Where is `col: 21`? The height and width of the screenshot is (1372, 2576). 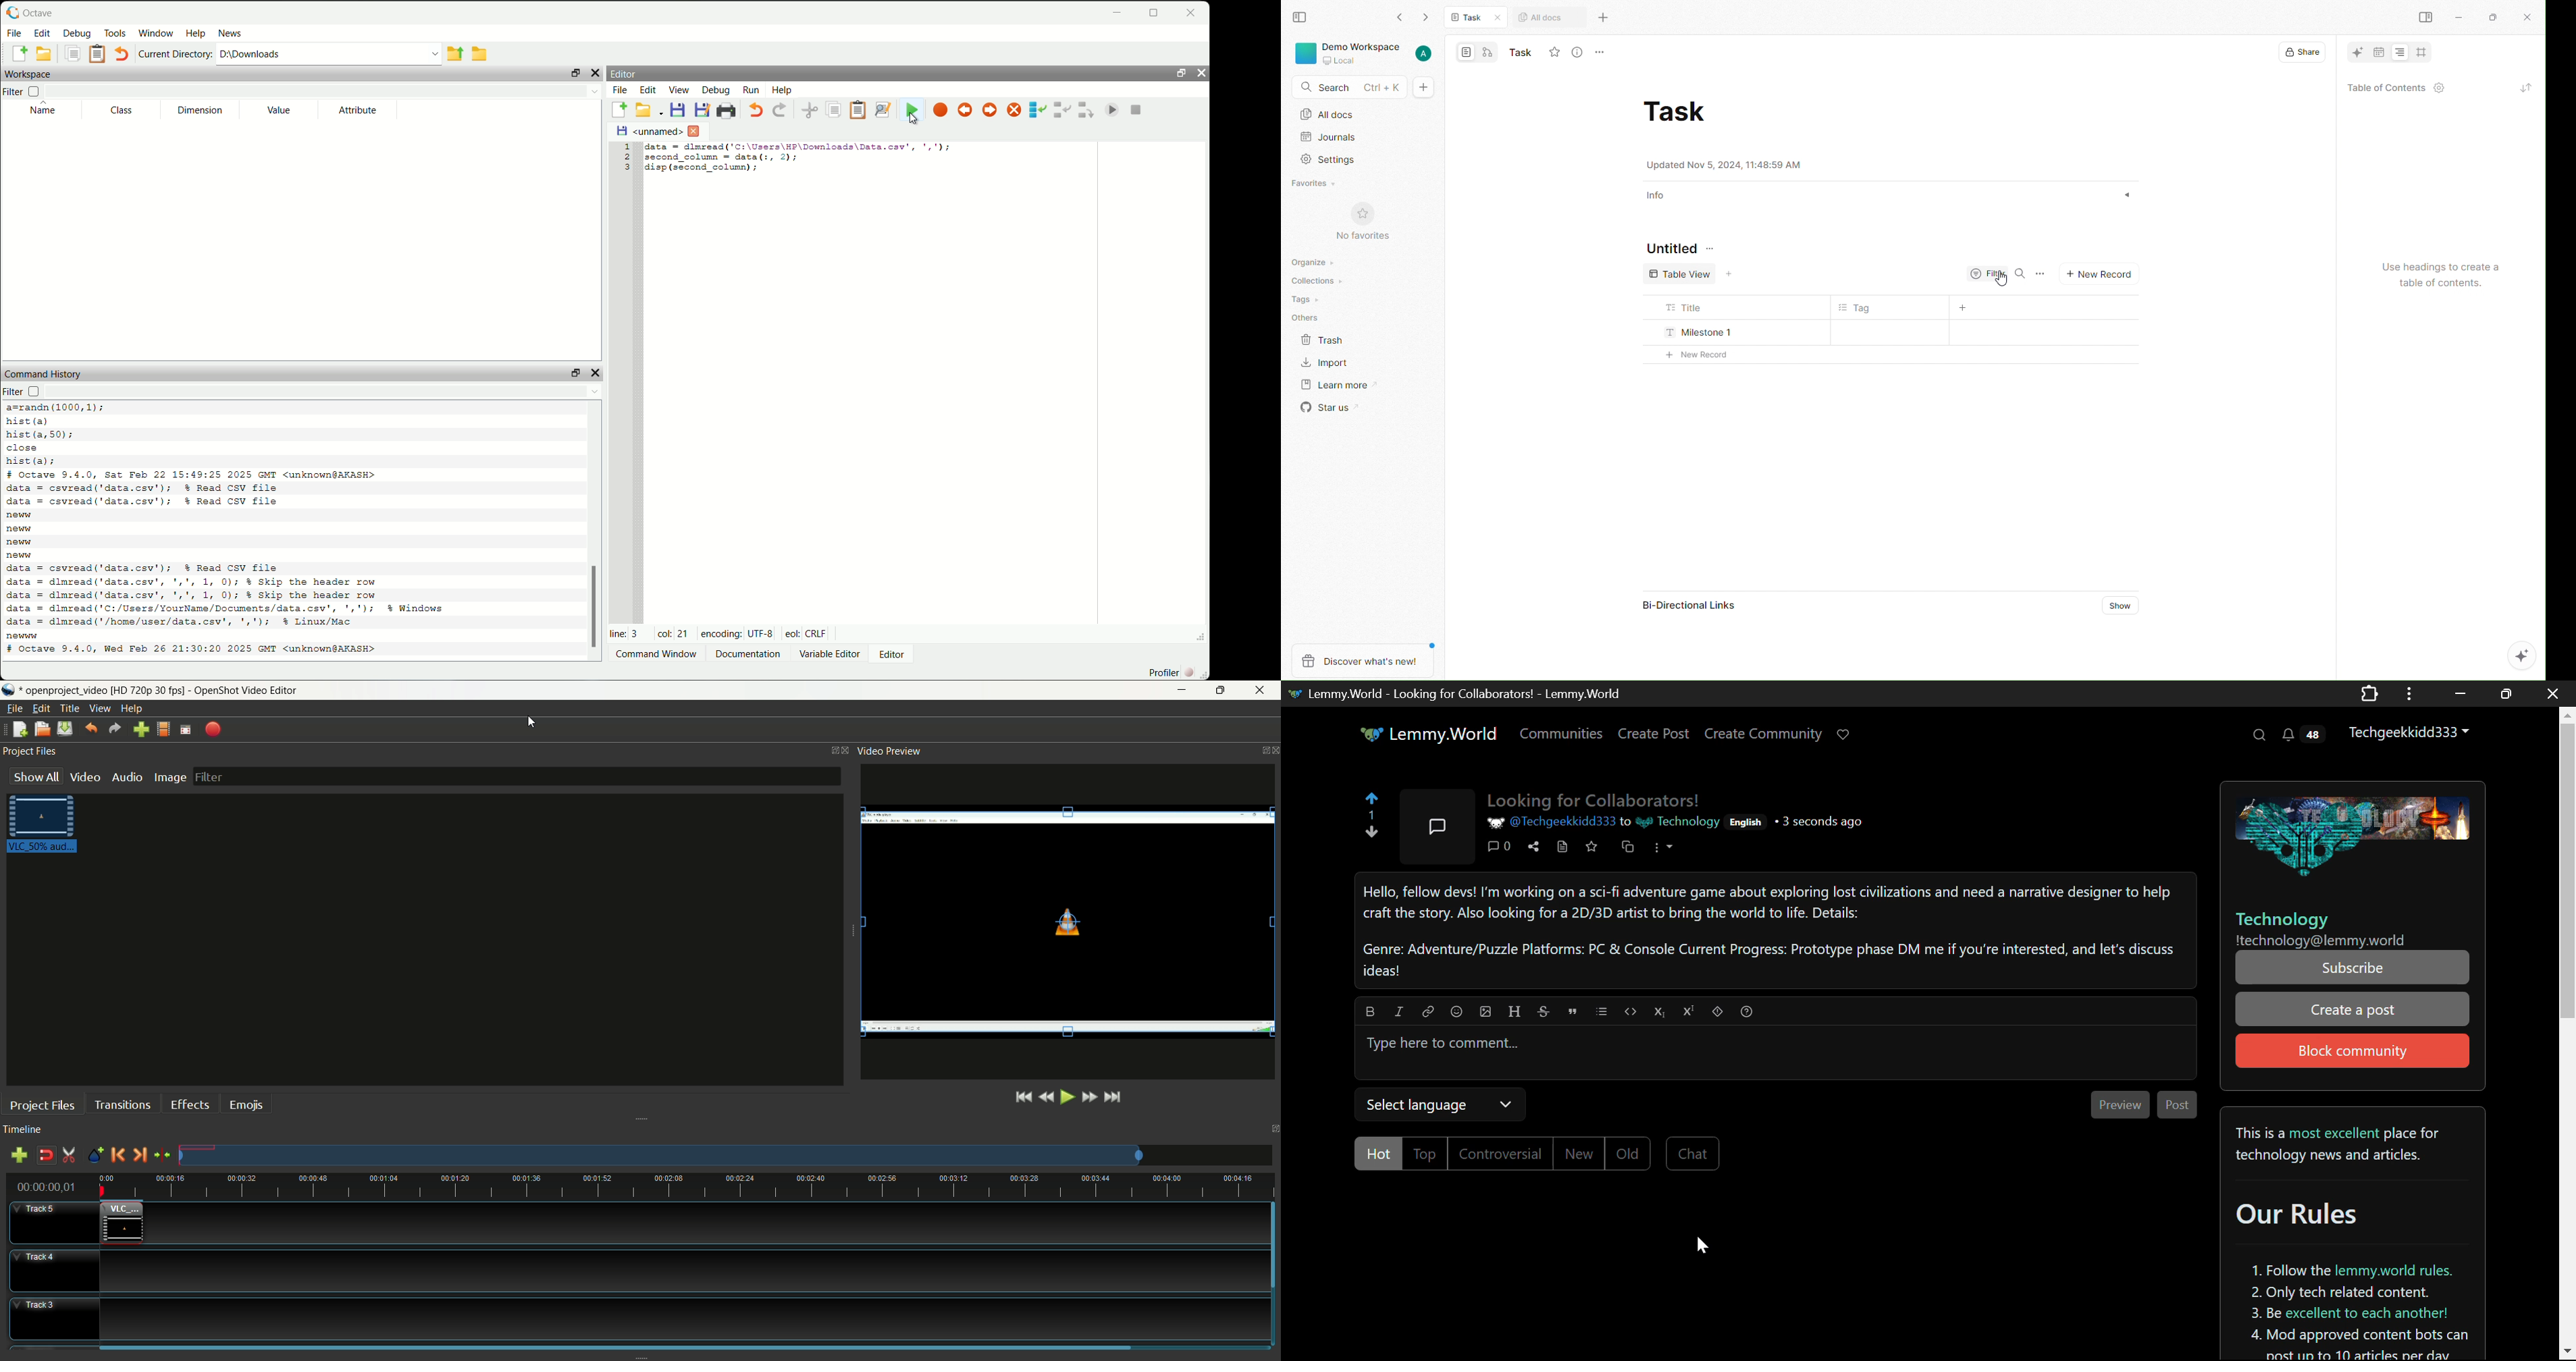
col: 21 is located at coordinates (672, 634).